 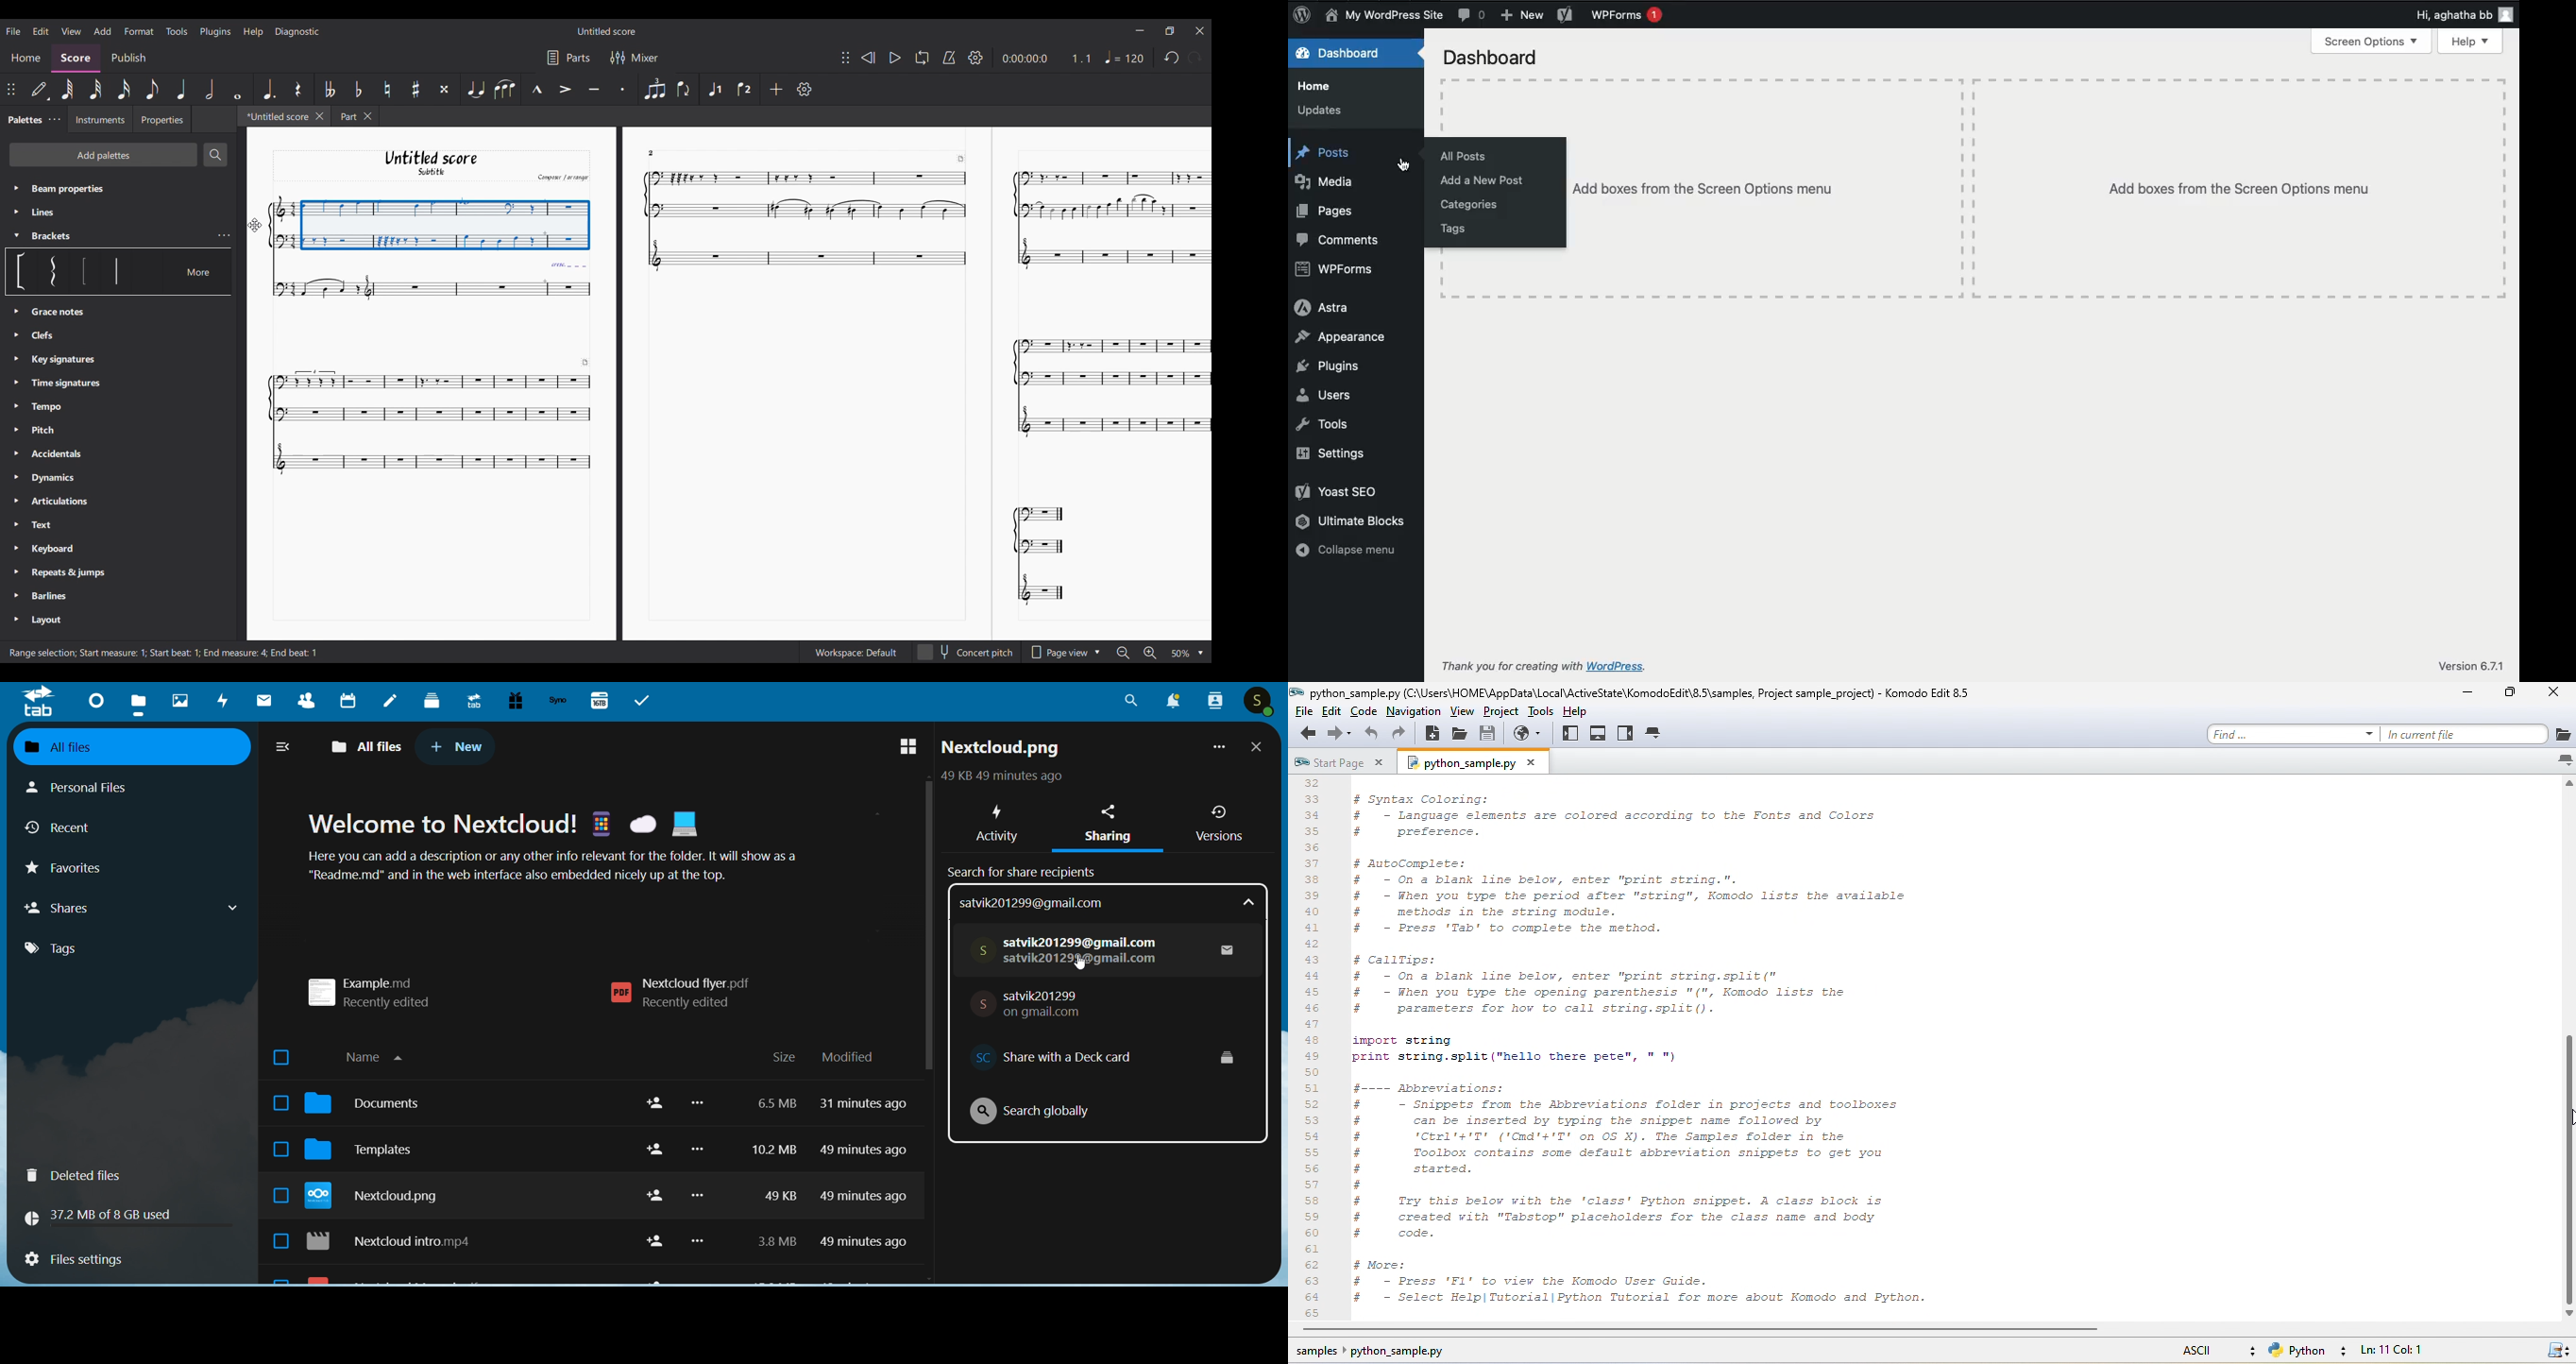 I want to click on Yoast, so click(x=1564, y=15).